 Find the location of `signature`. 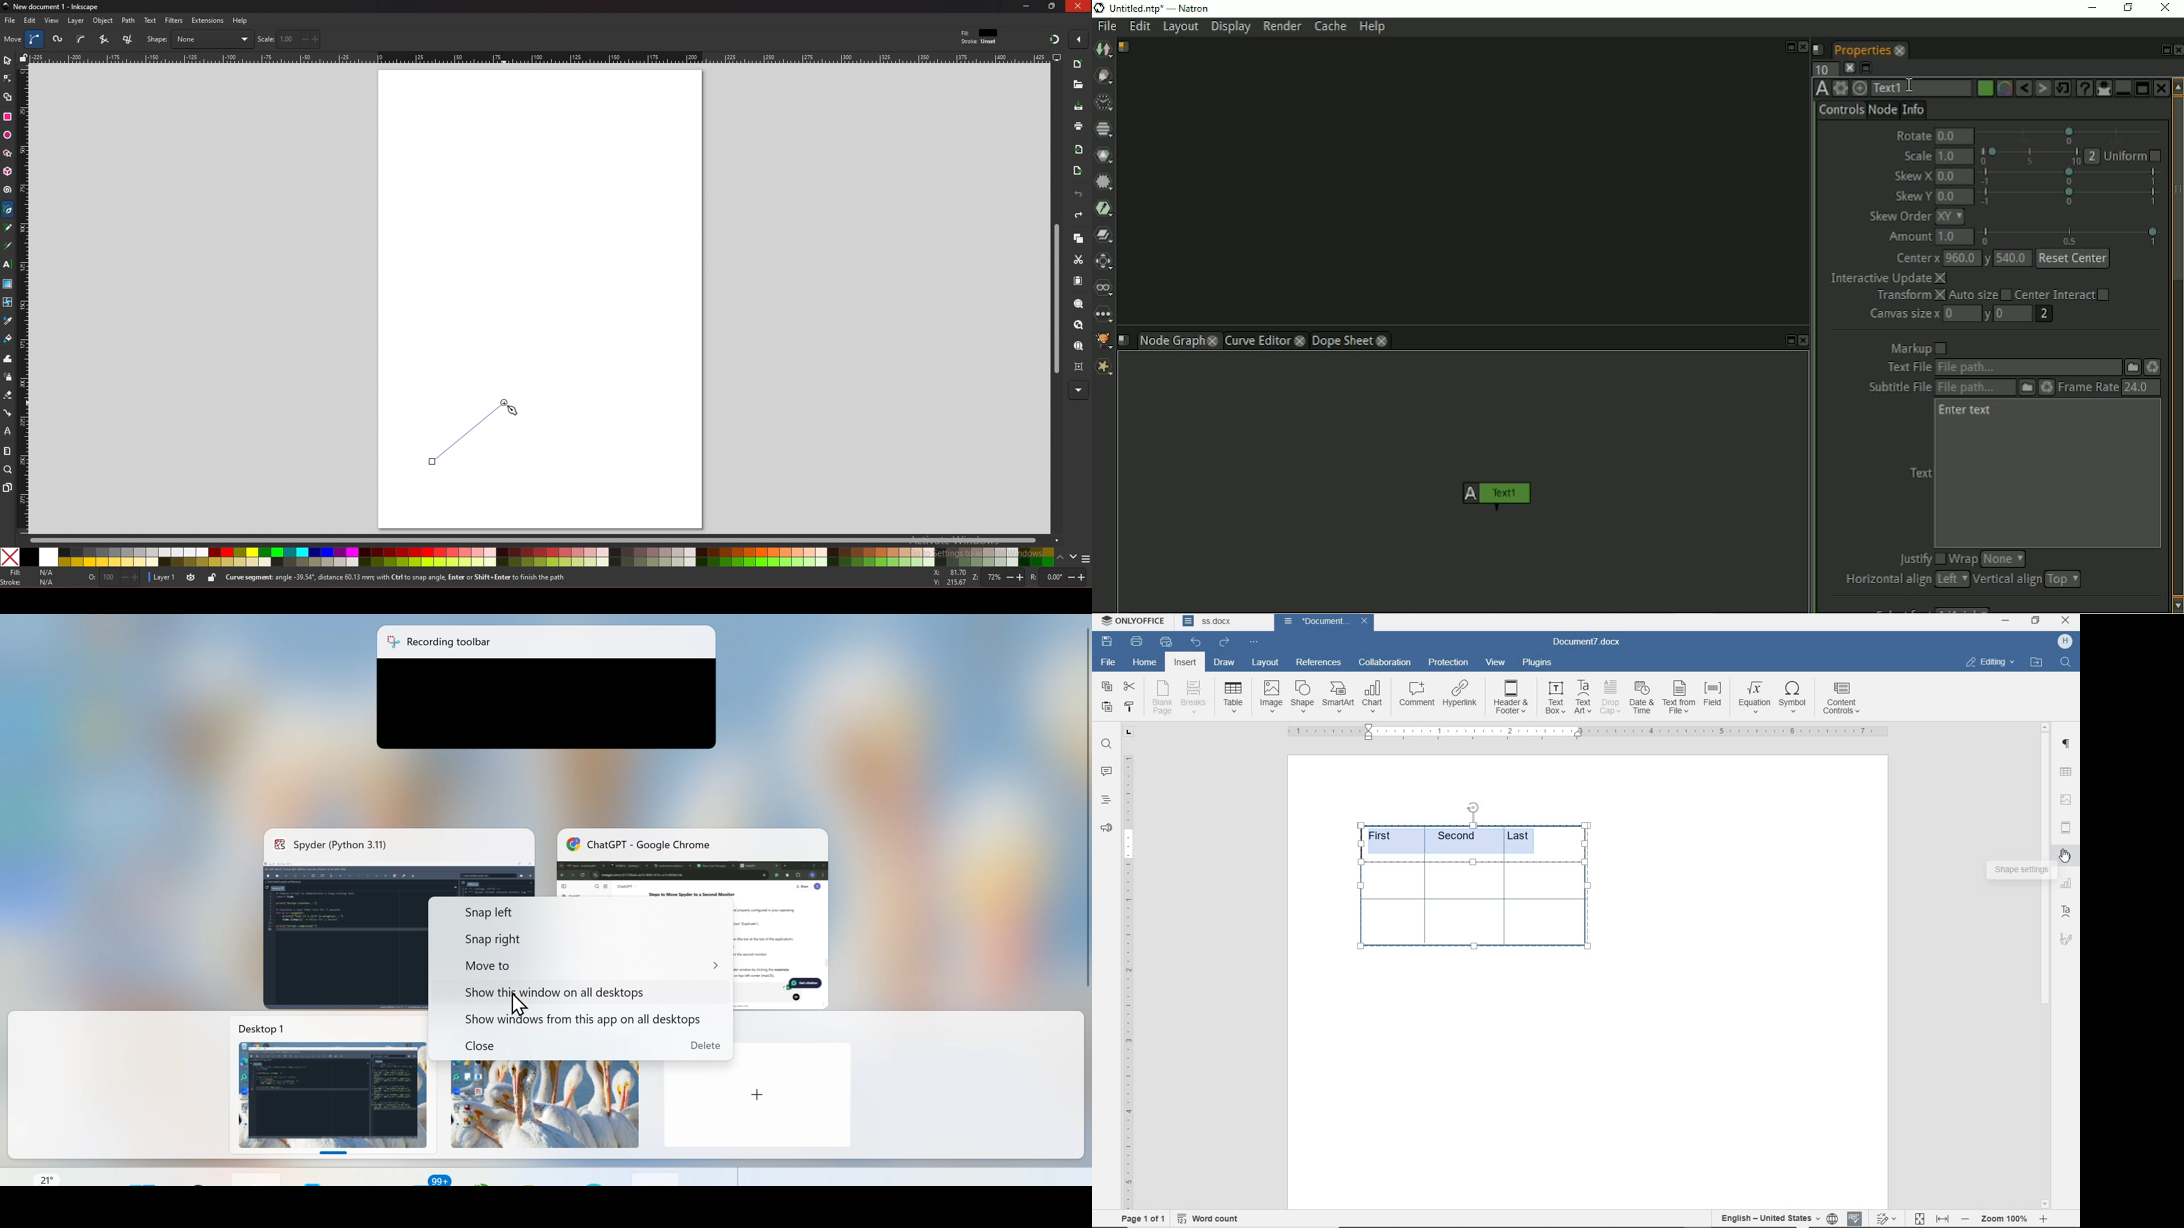

signature is located at coordinates (2067, 941).